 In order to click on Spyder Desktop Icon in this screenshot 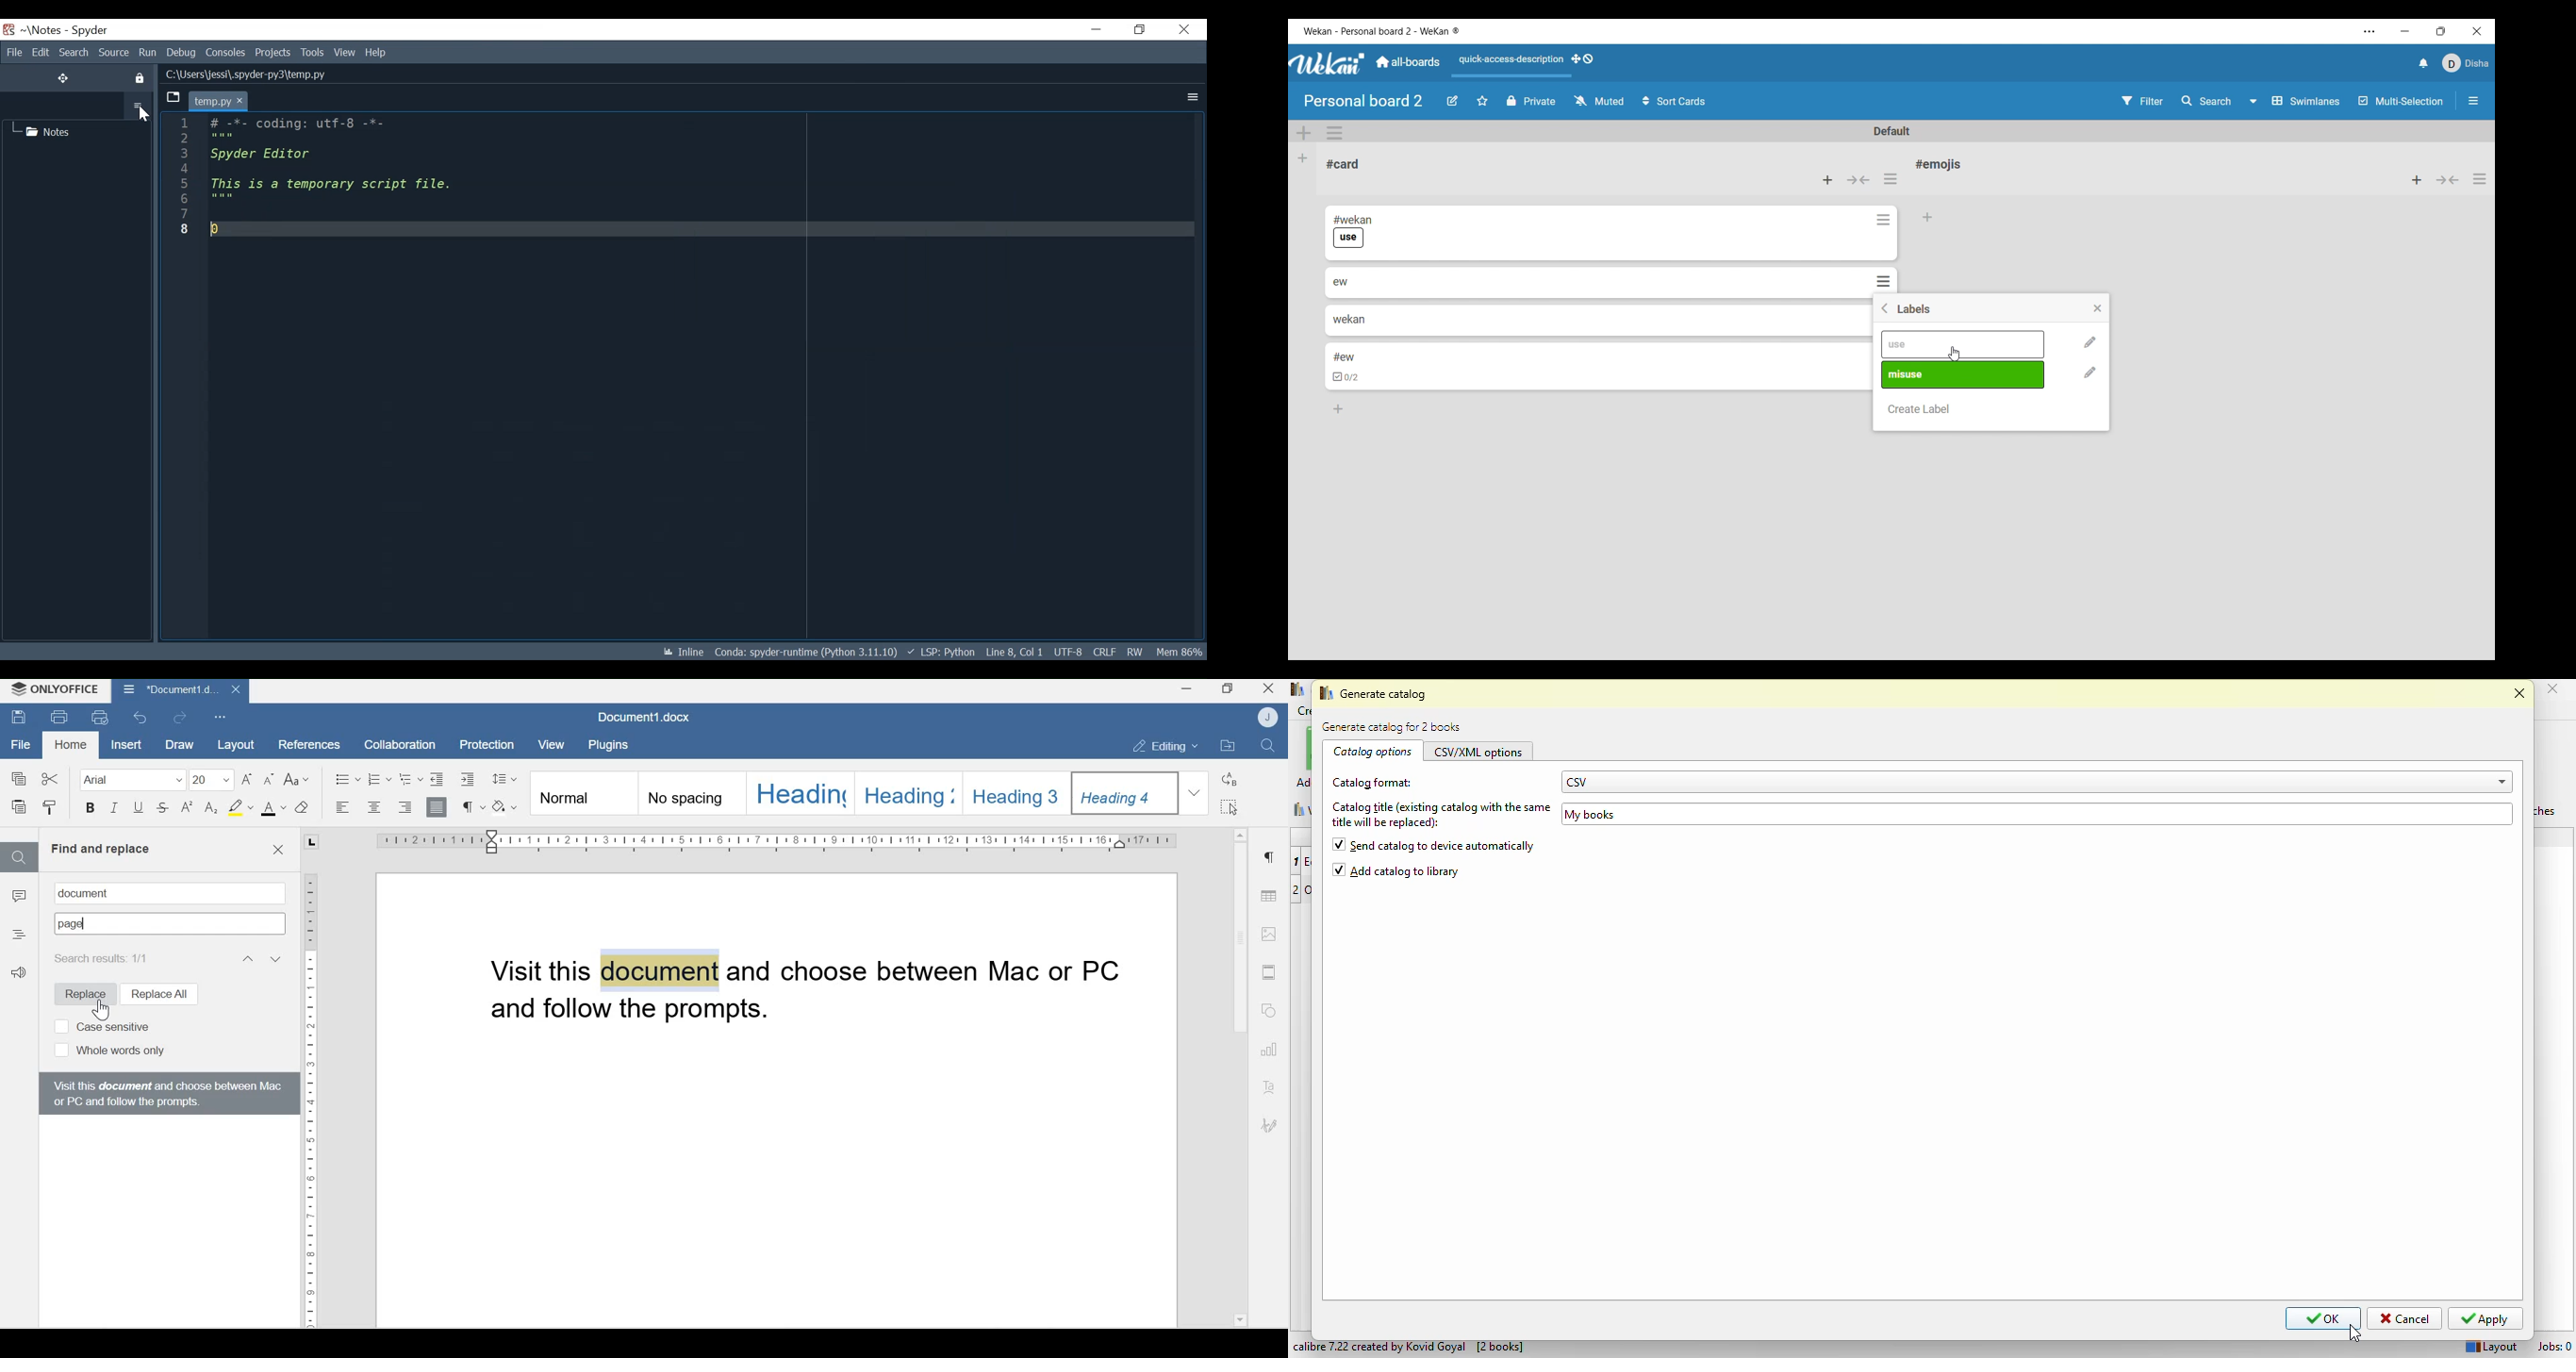, I will do `click(8, 30)`.